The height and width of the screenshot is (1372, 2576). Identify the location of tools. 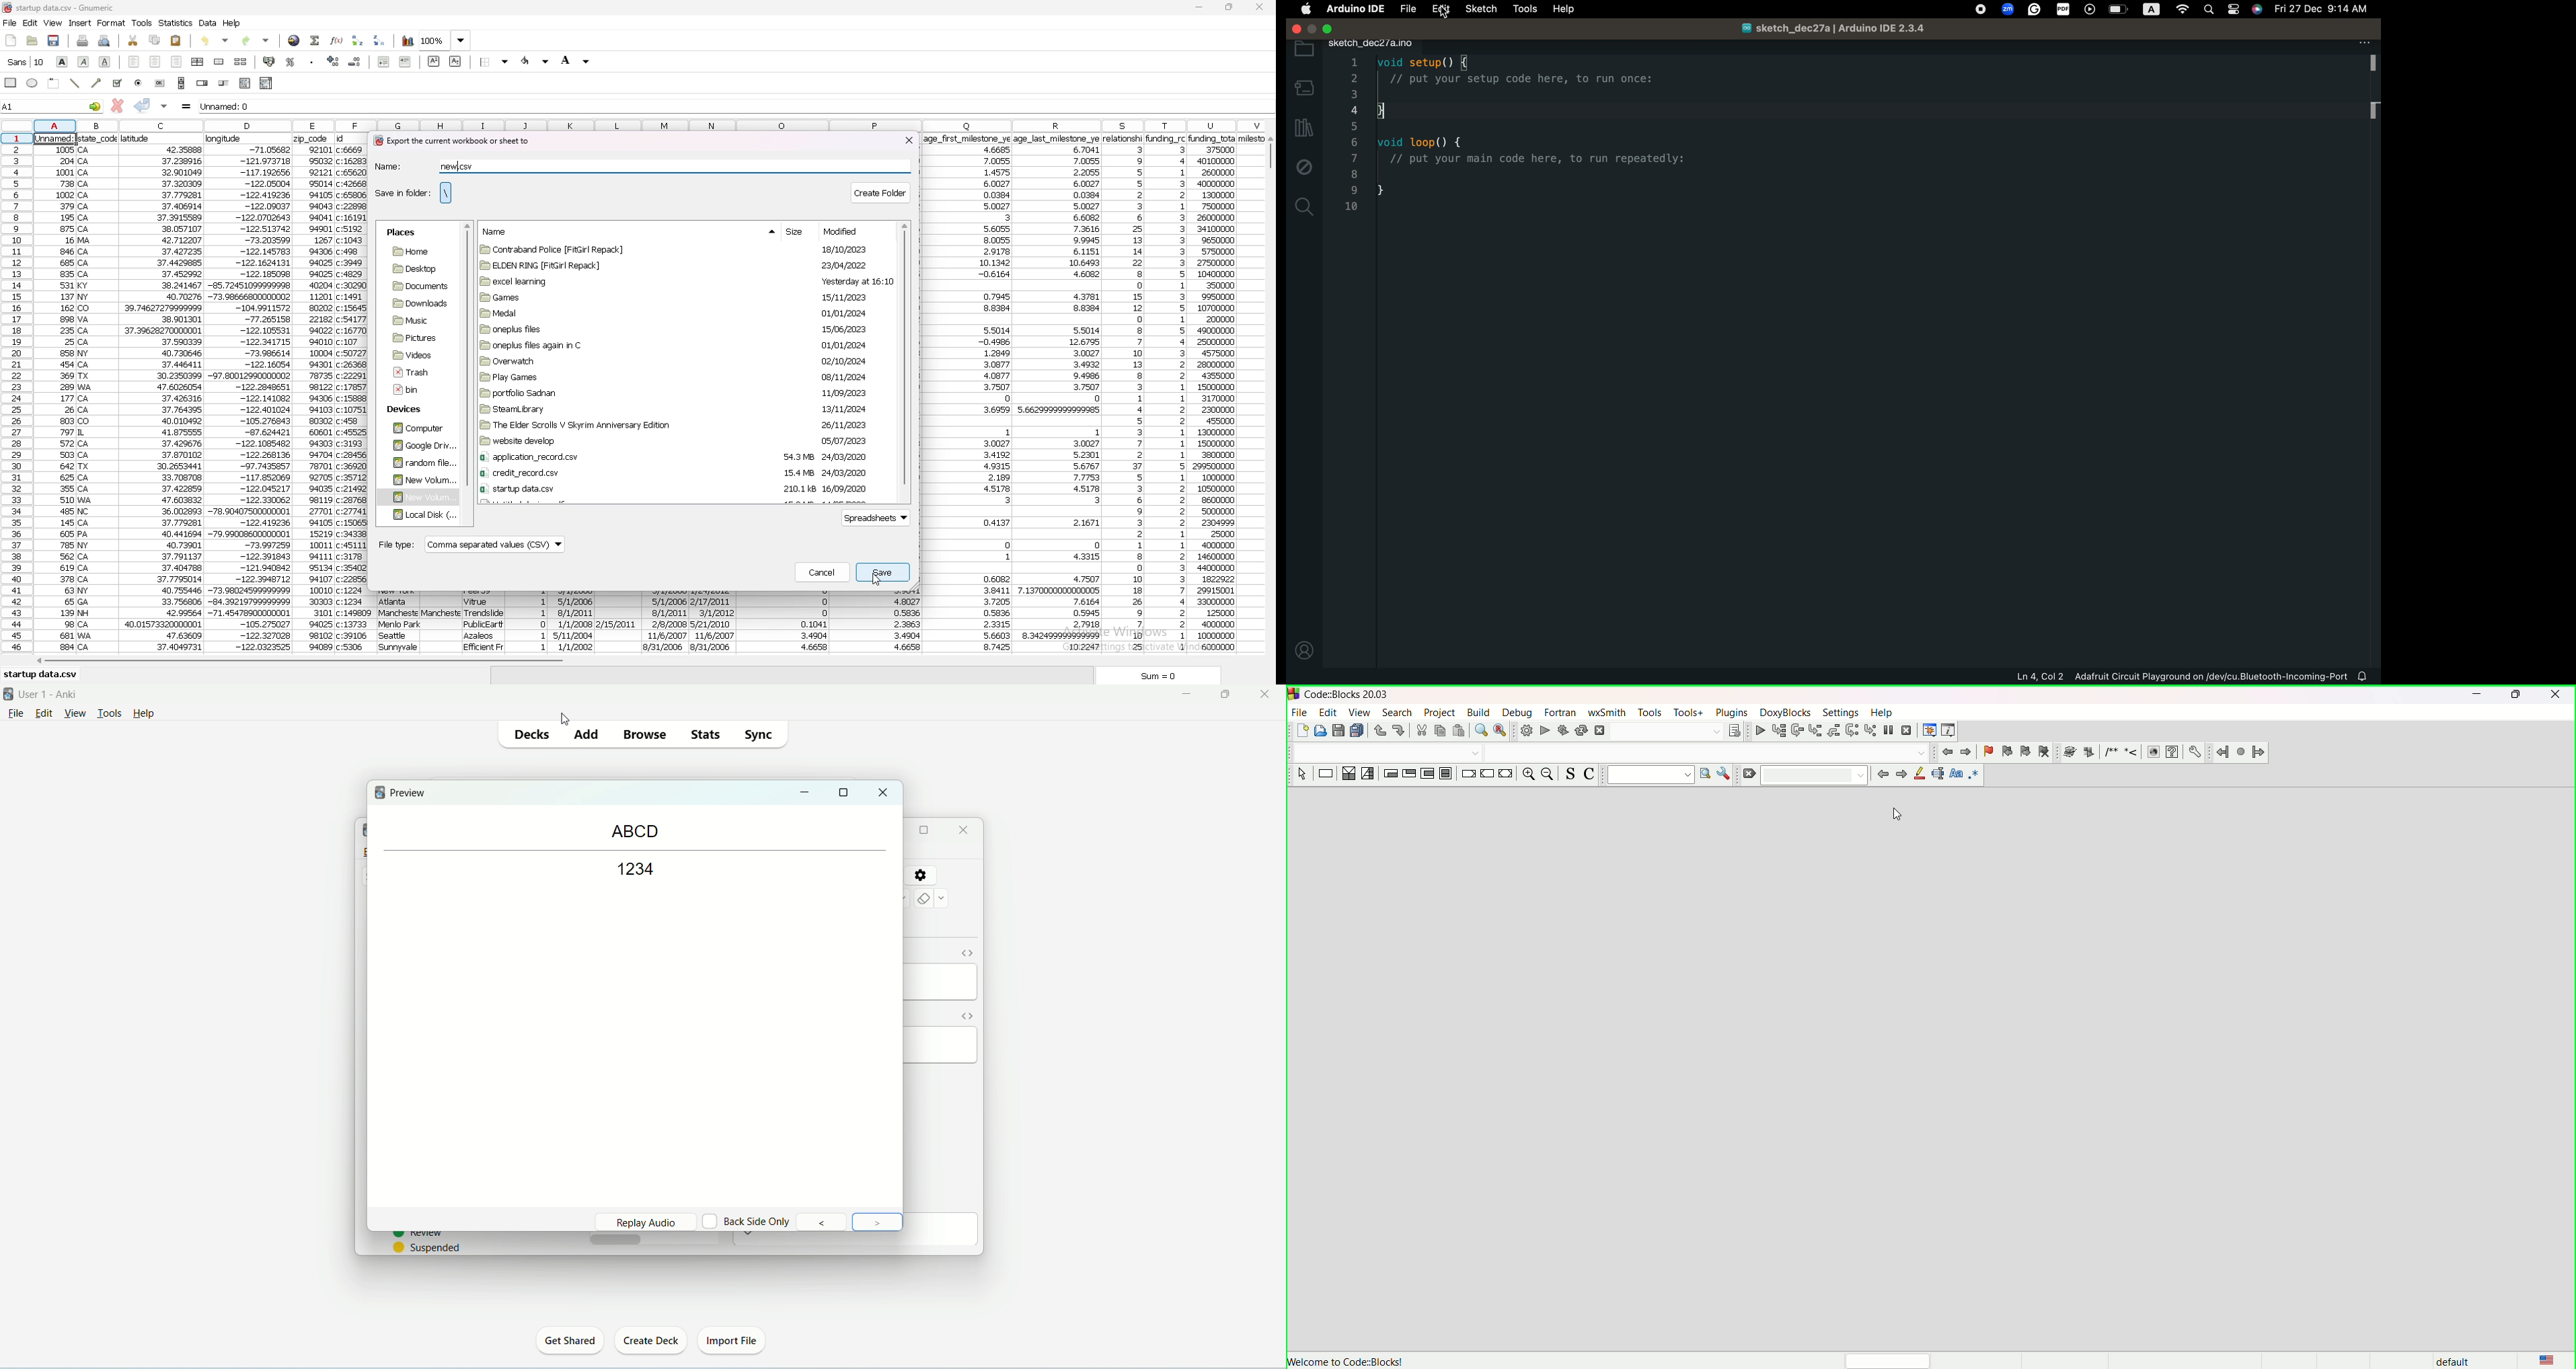
(109, 714).